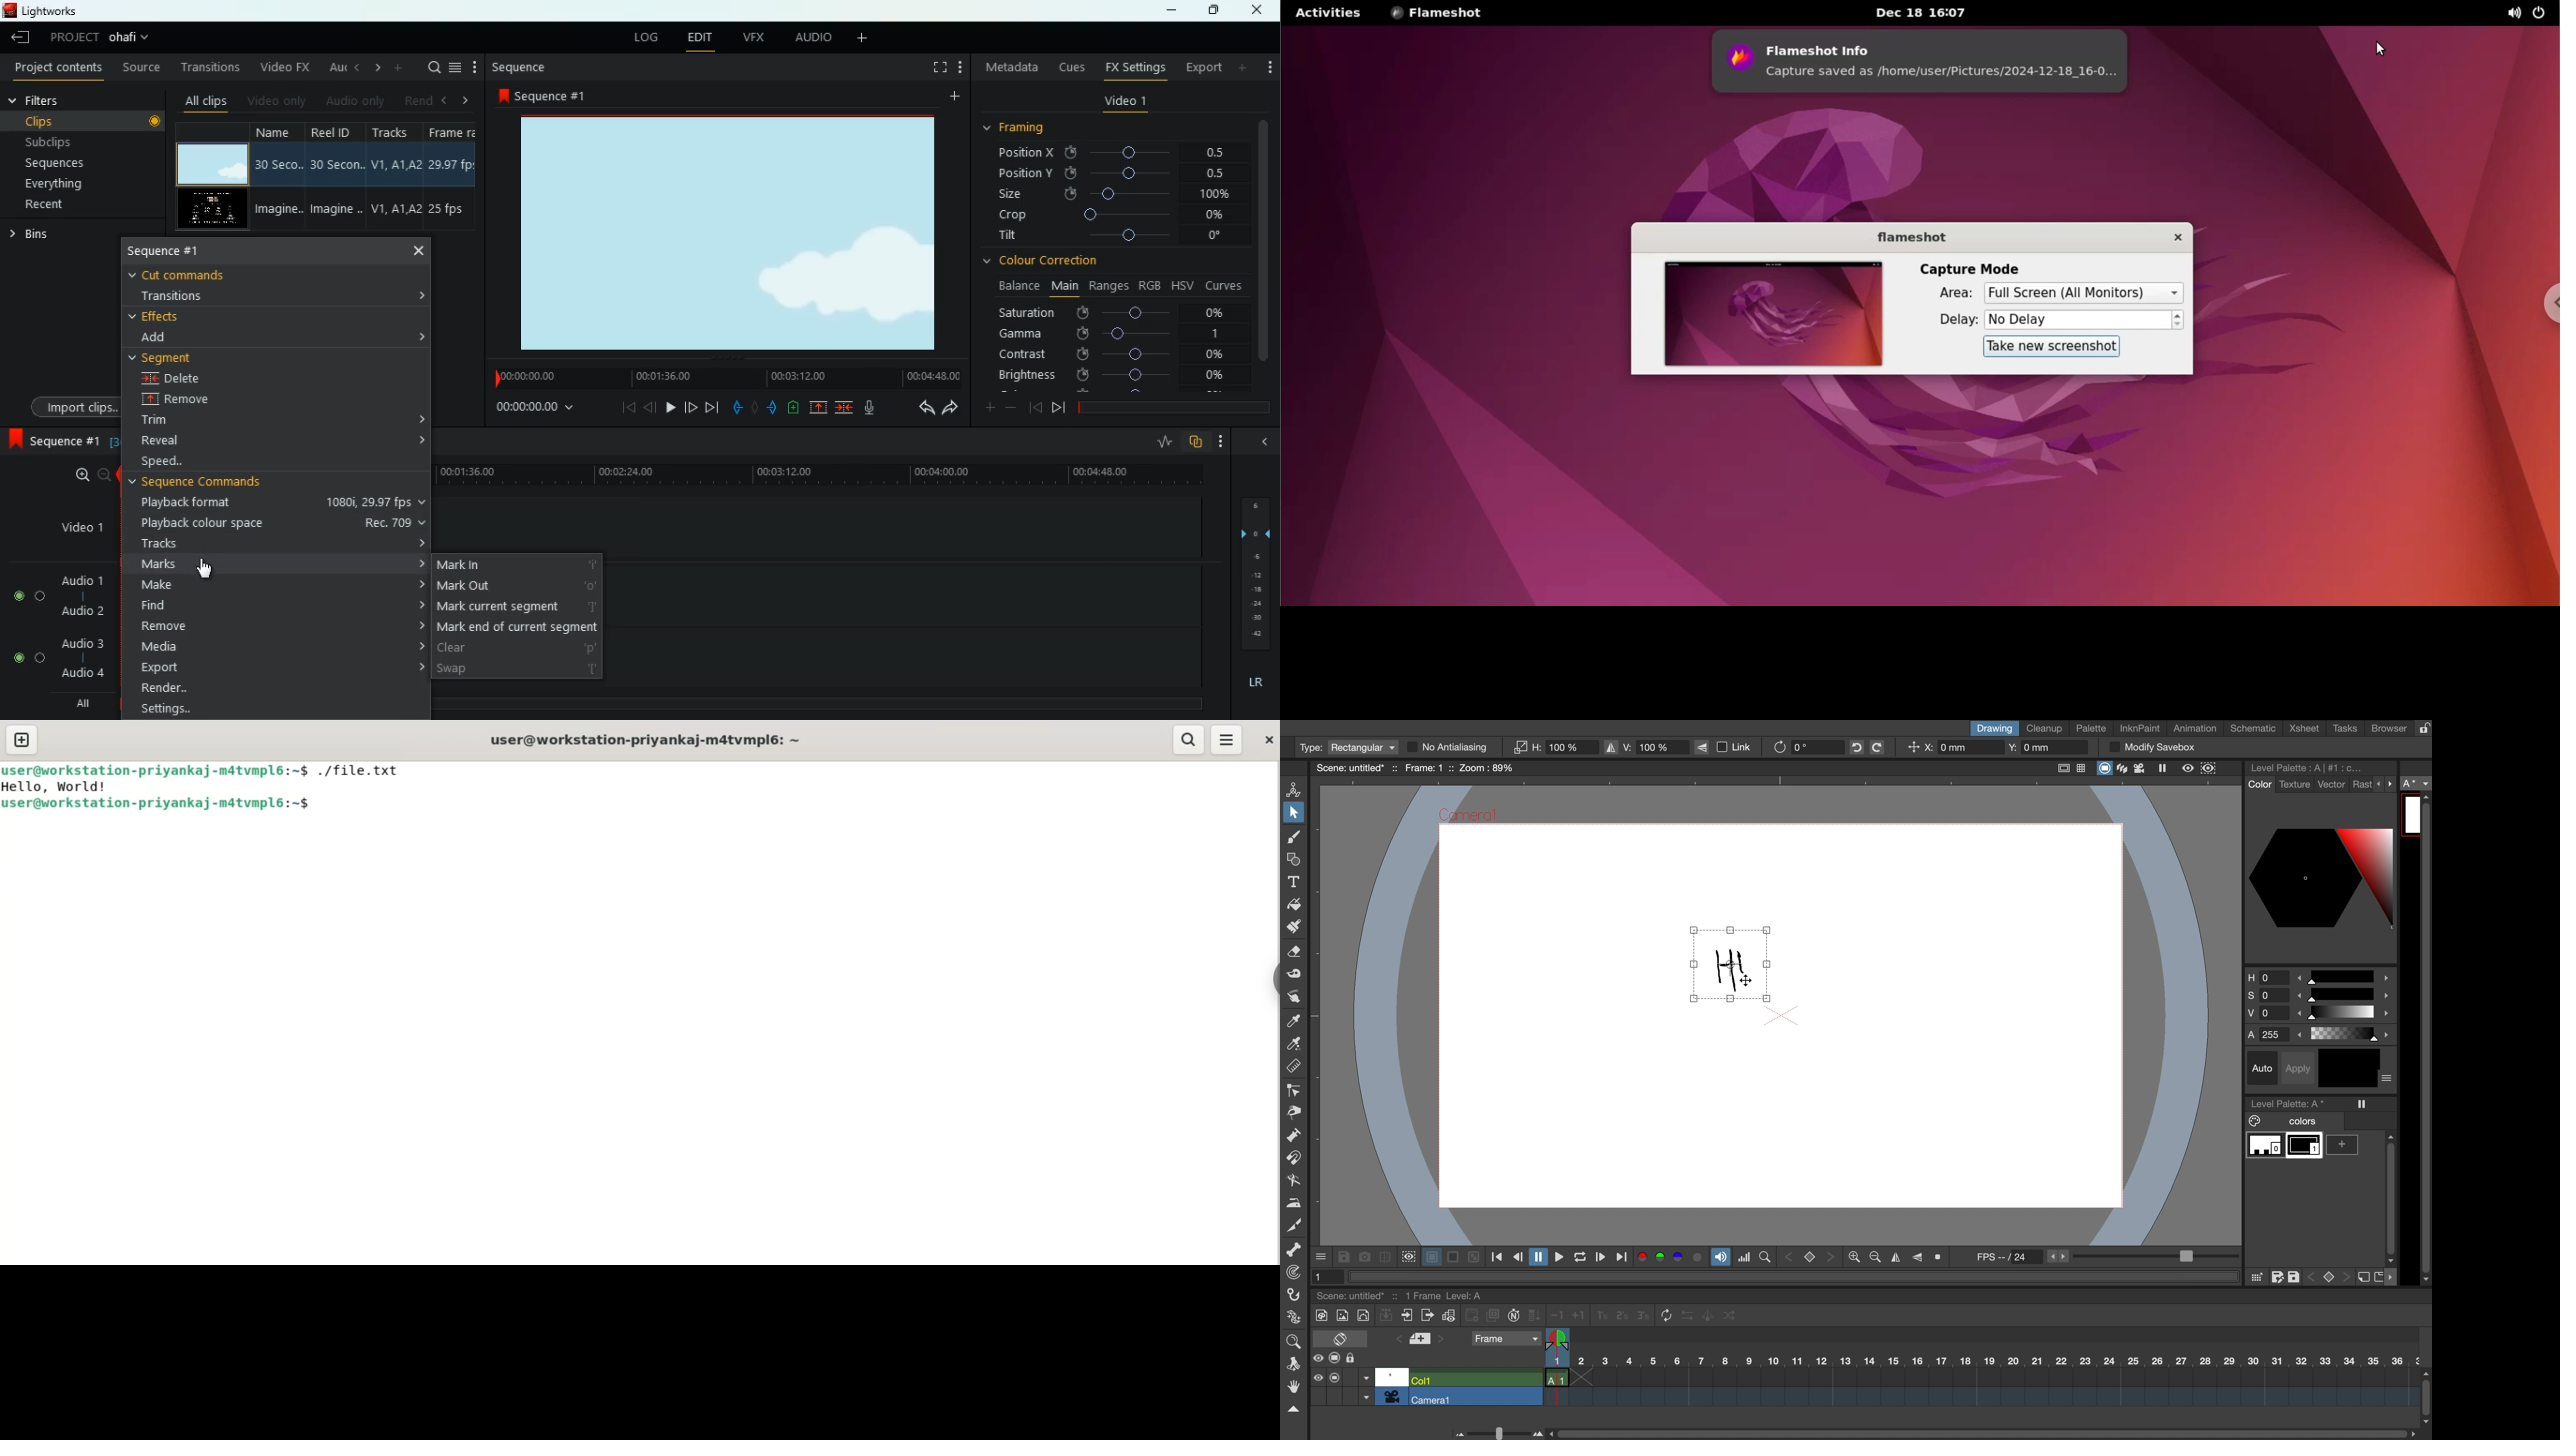  I want to click on more options, so click(2386, 783).